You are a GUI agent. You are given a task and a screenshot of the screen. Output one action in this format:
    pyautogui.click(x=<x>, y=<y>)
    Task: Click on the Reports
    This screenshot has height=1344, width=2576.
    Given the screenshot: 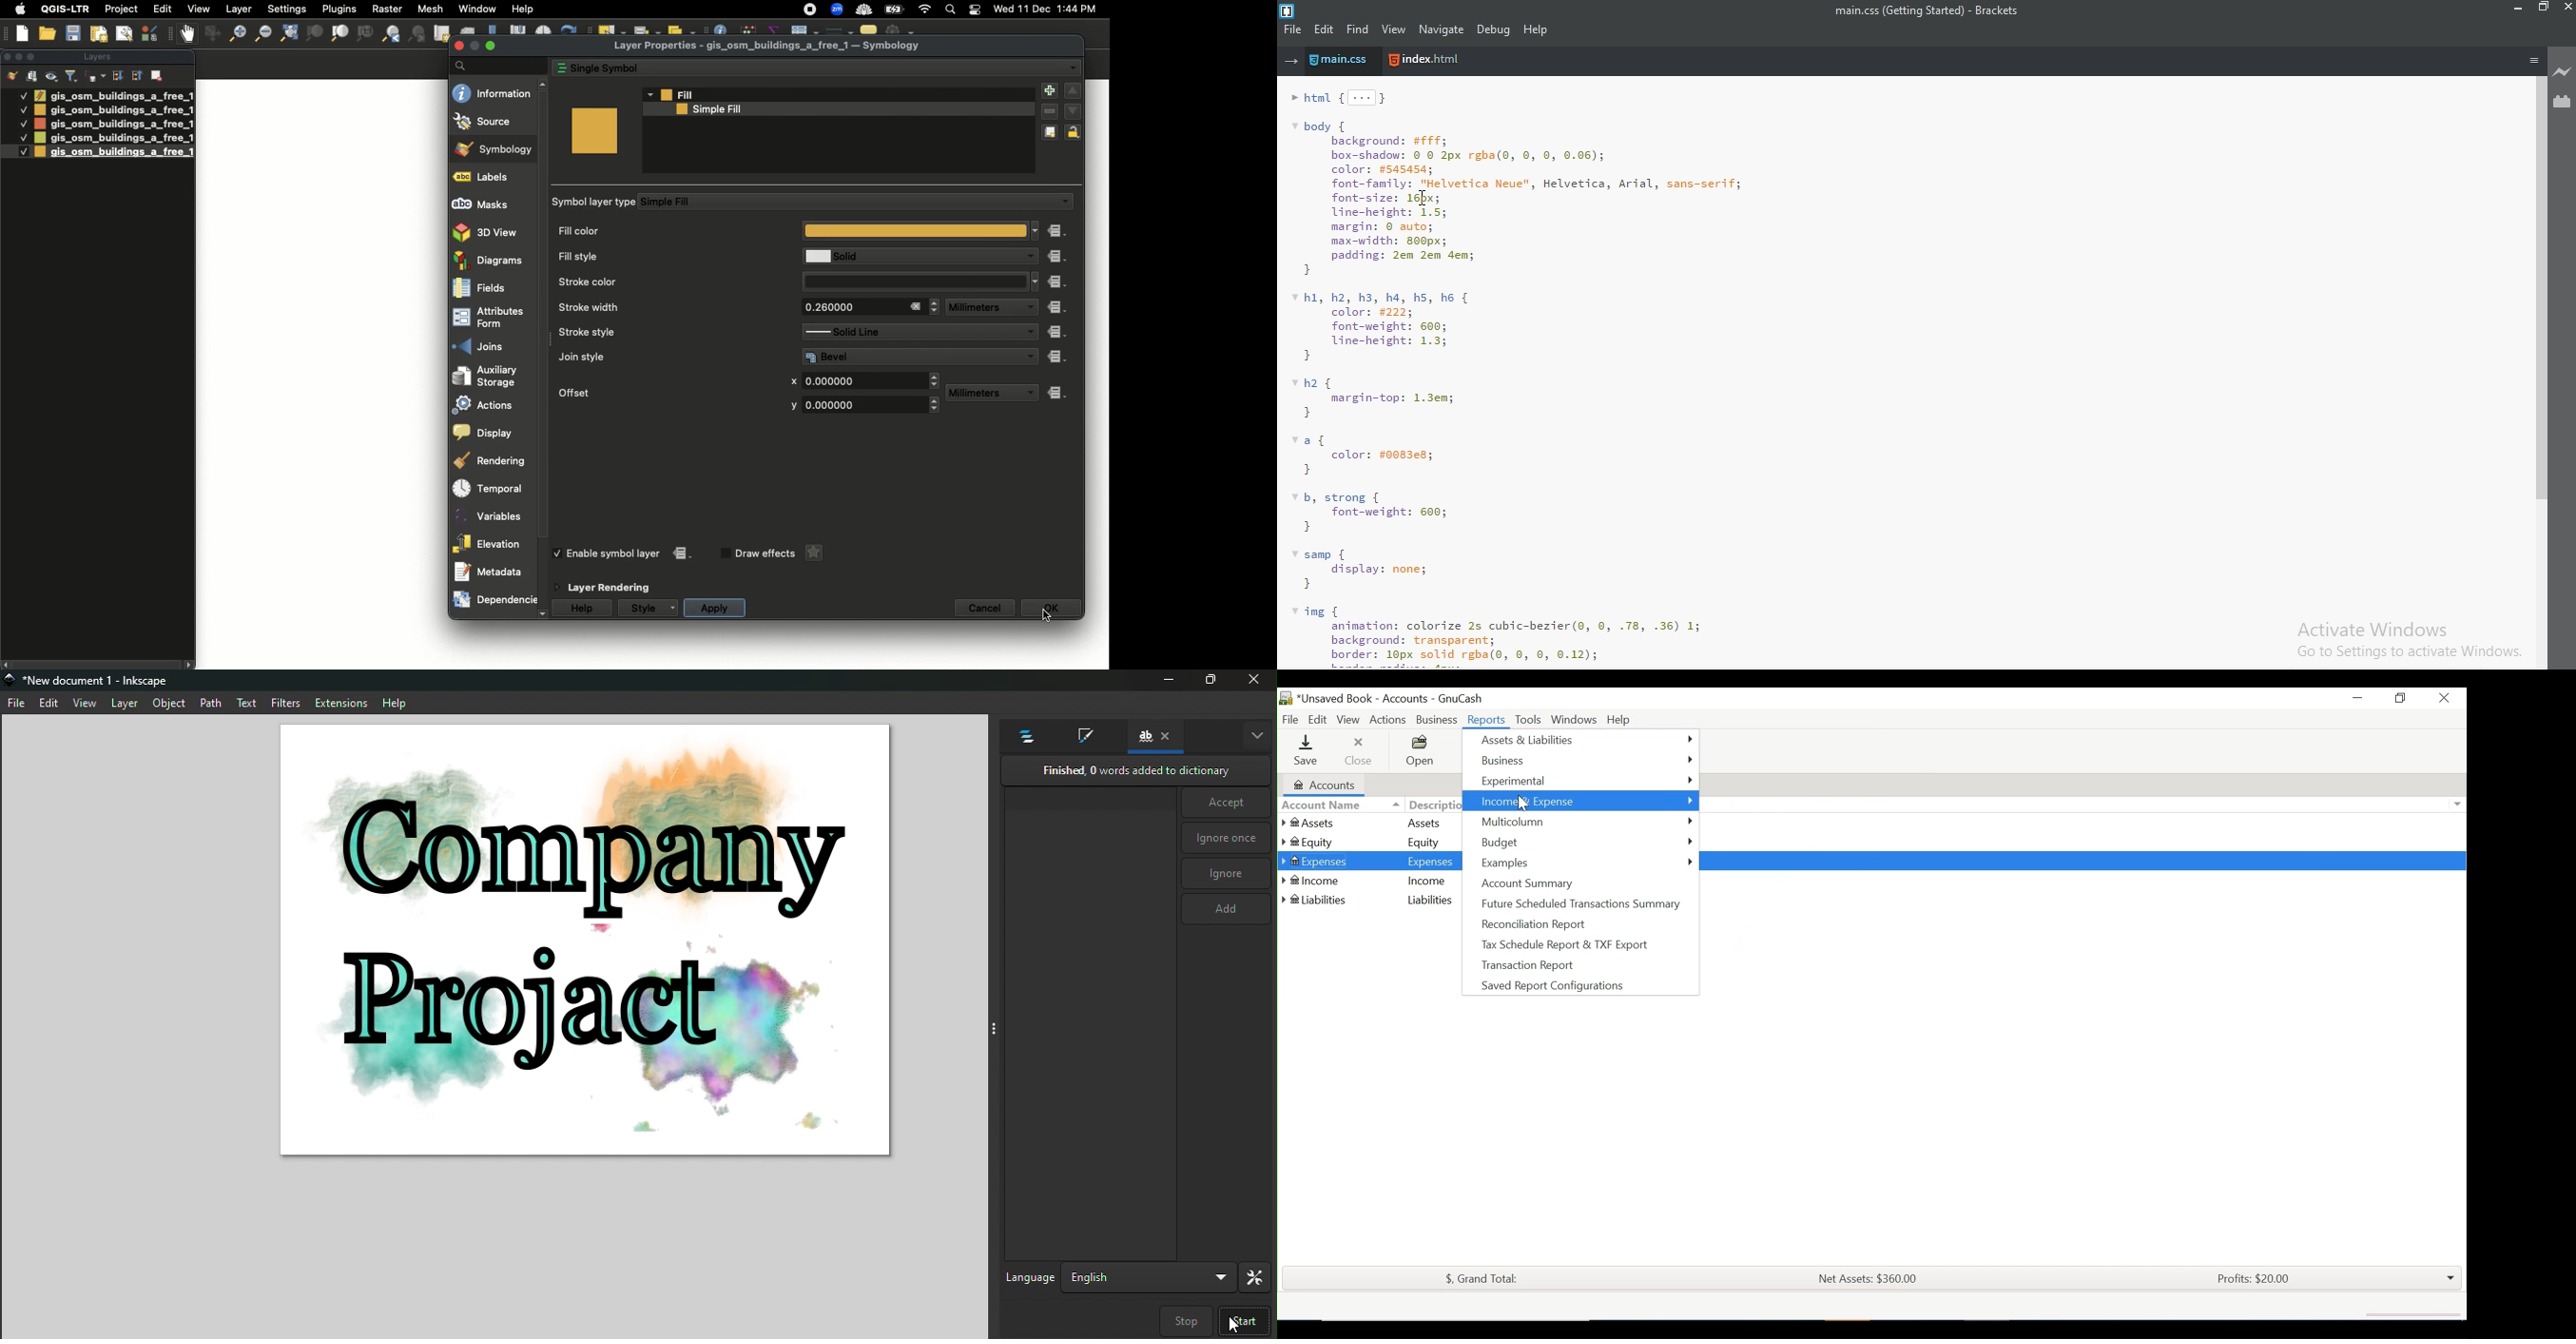 What is the action you would take?
    pyautogui.click(x=1485, y=718)
    